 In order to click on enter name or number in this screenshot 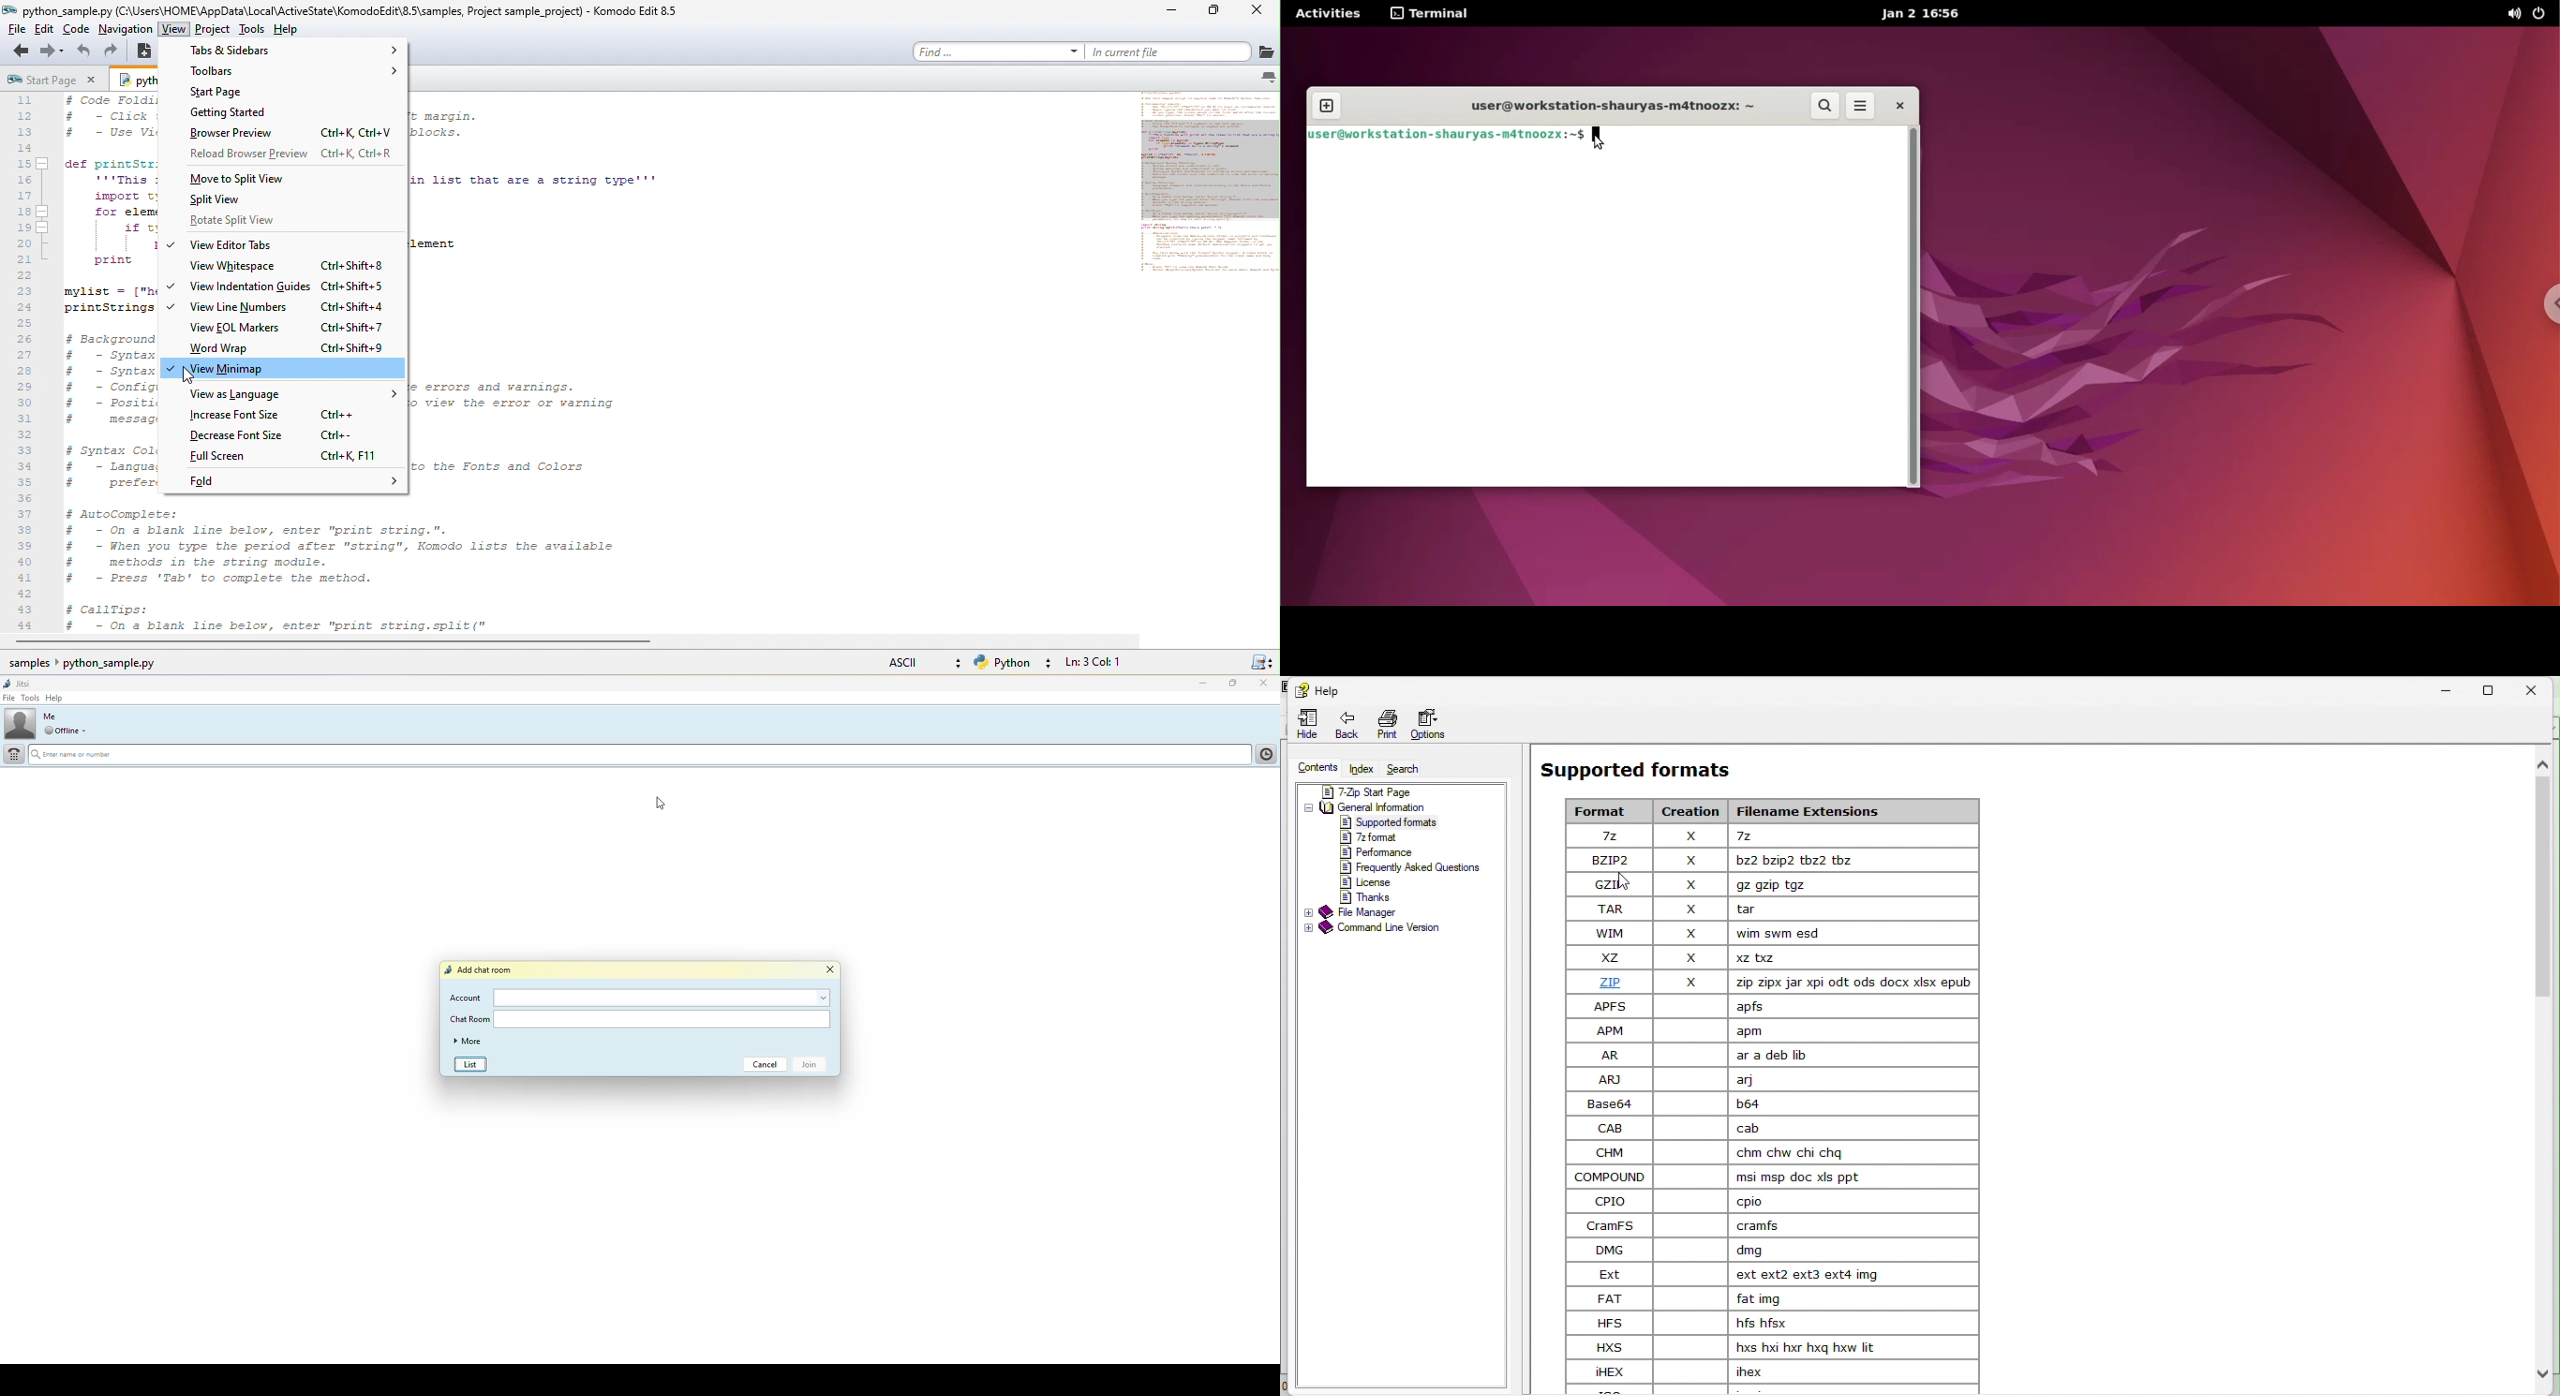, I will do `click(90, 755)`.